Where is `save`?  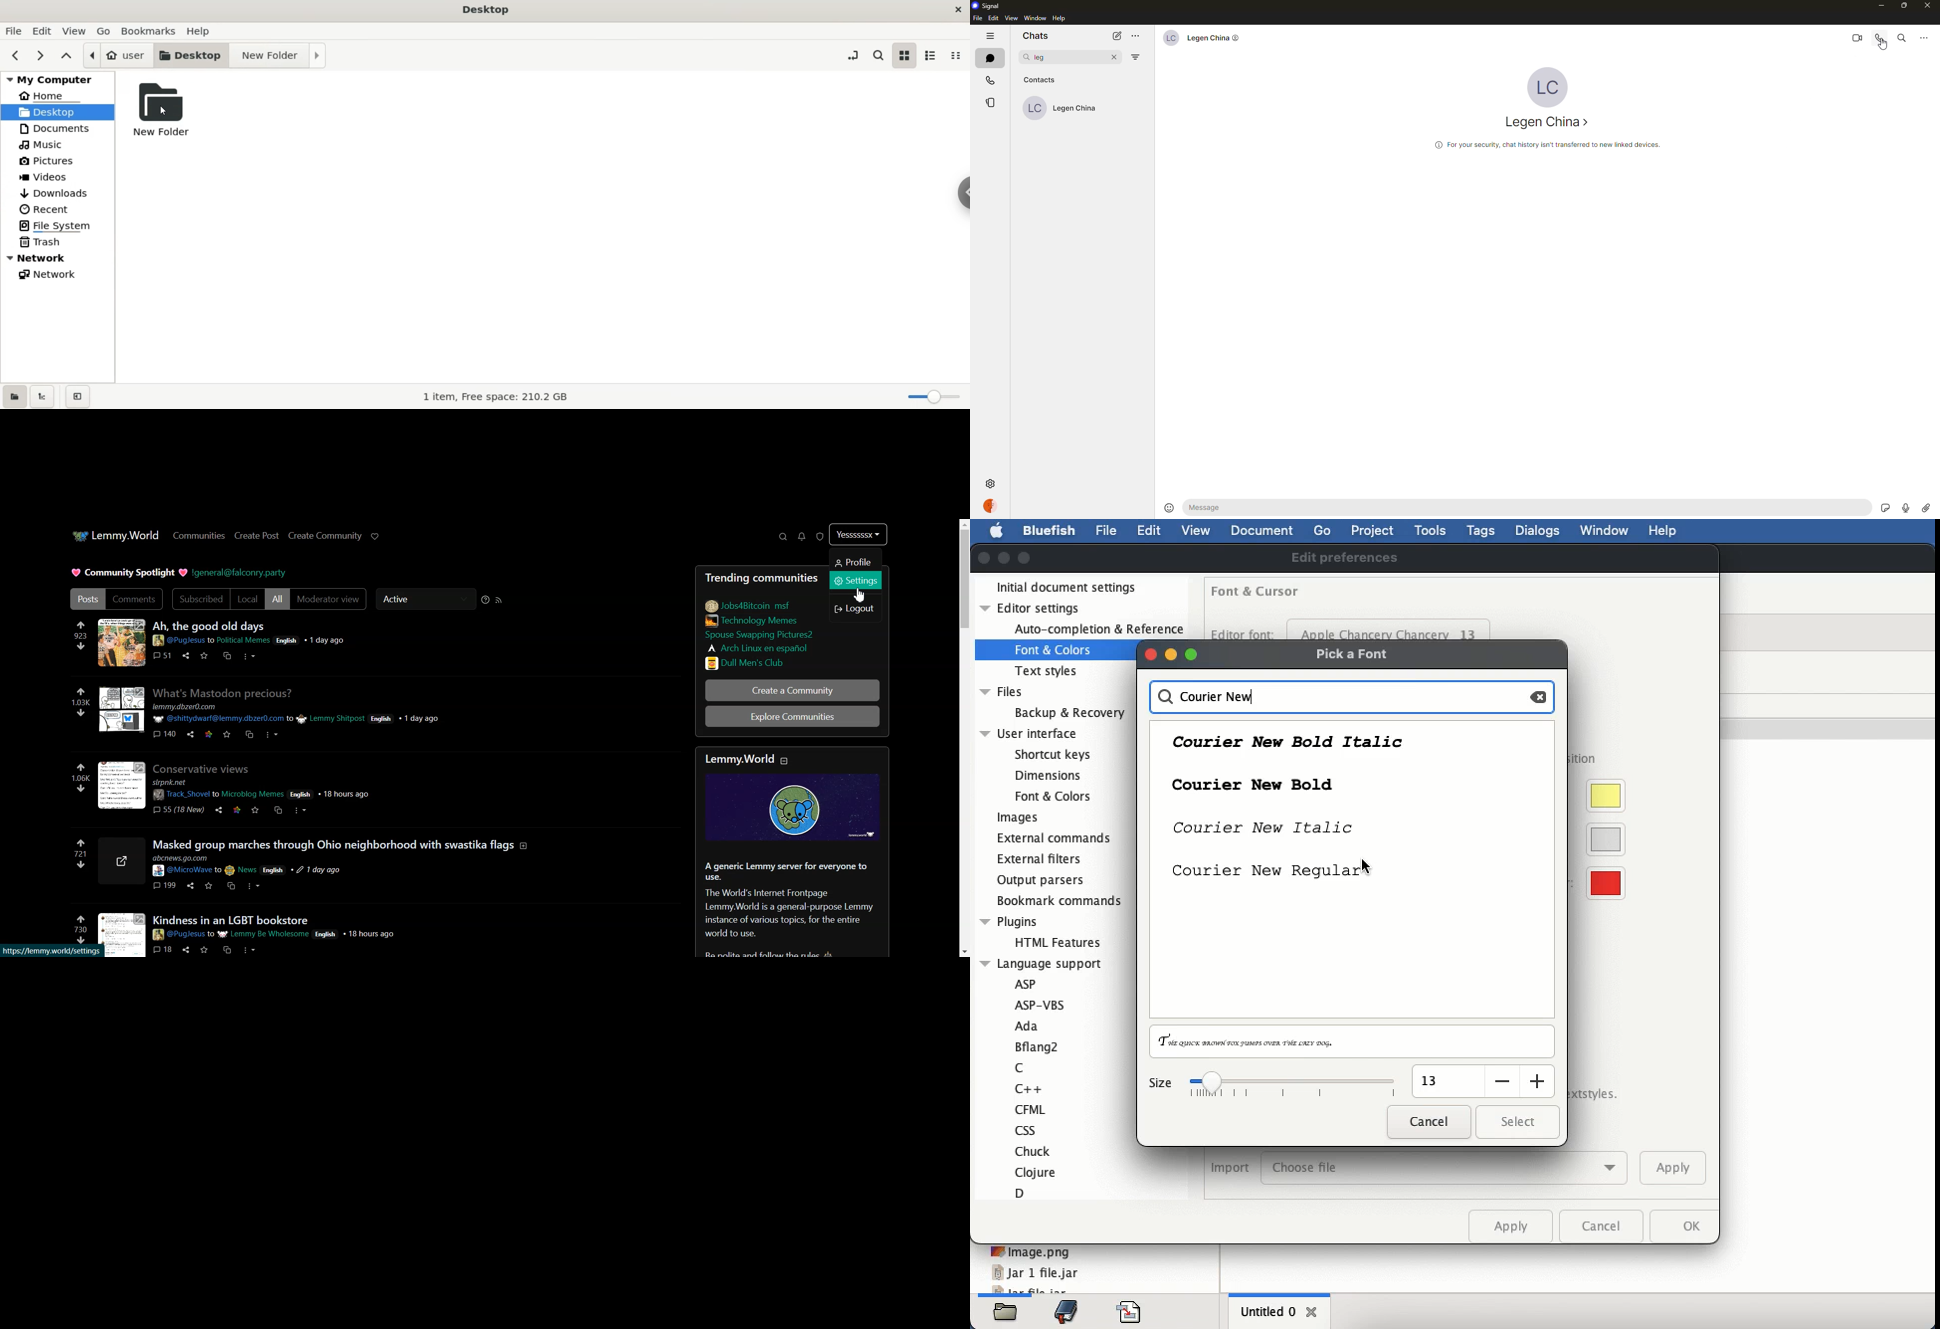 save is located at coordinates (204, 950).